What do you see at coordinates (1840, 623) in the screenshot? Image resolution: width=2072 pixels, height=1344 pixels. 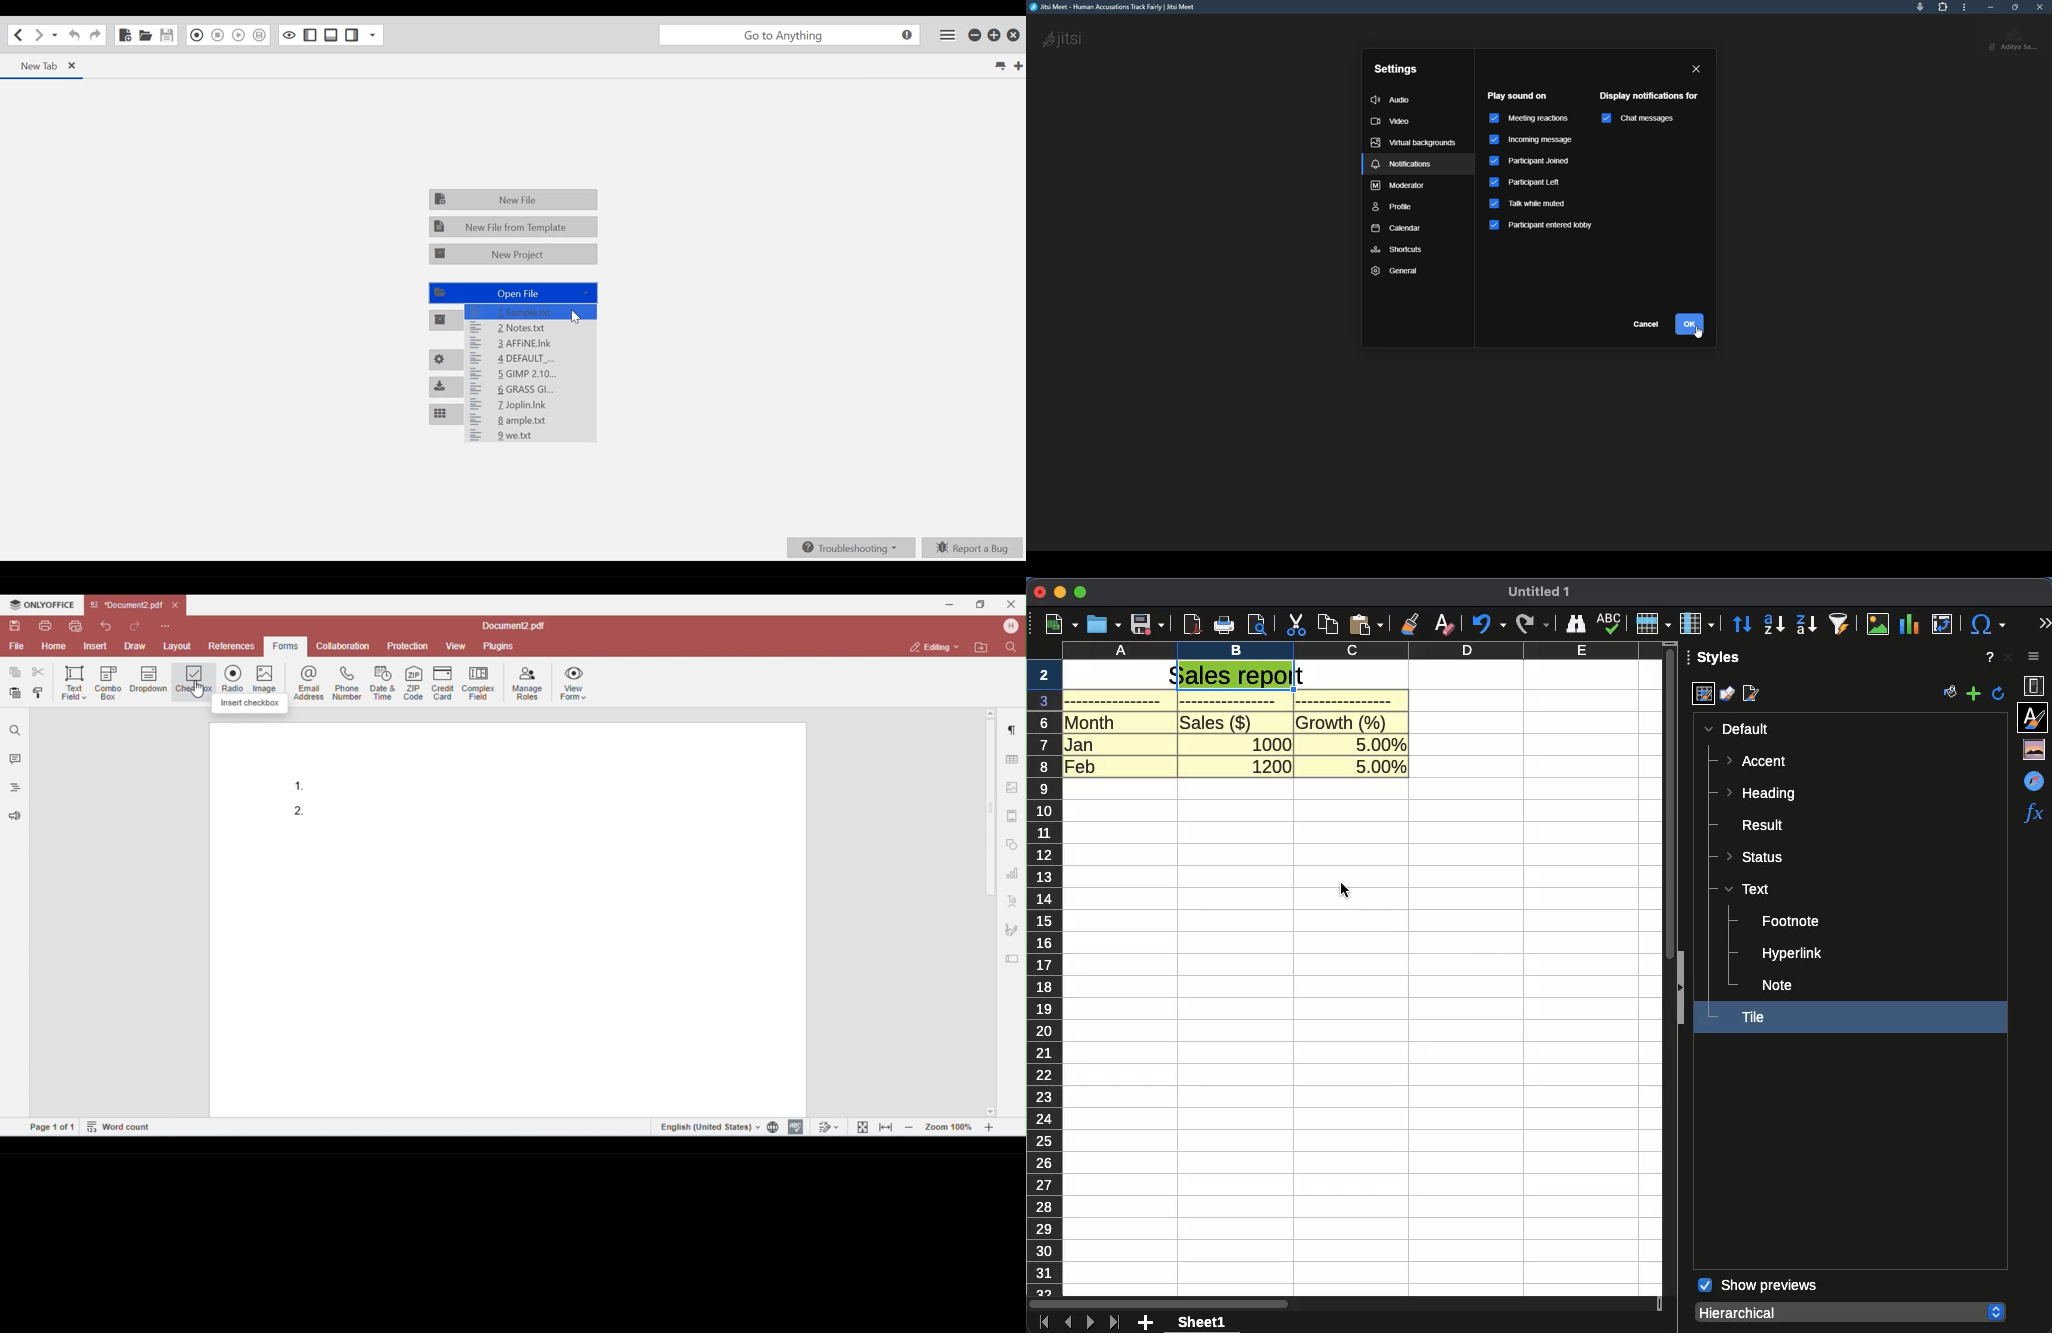 I see `autofilter` at bounding box center [1840, 623].